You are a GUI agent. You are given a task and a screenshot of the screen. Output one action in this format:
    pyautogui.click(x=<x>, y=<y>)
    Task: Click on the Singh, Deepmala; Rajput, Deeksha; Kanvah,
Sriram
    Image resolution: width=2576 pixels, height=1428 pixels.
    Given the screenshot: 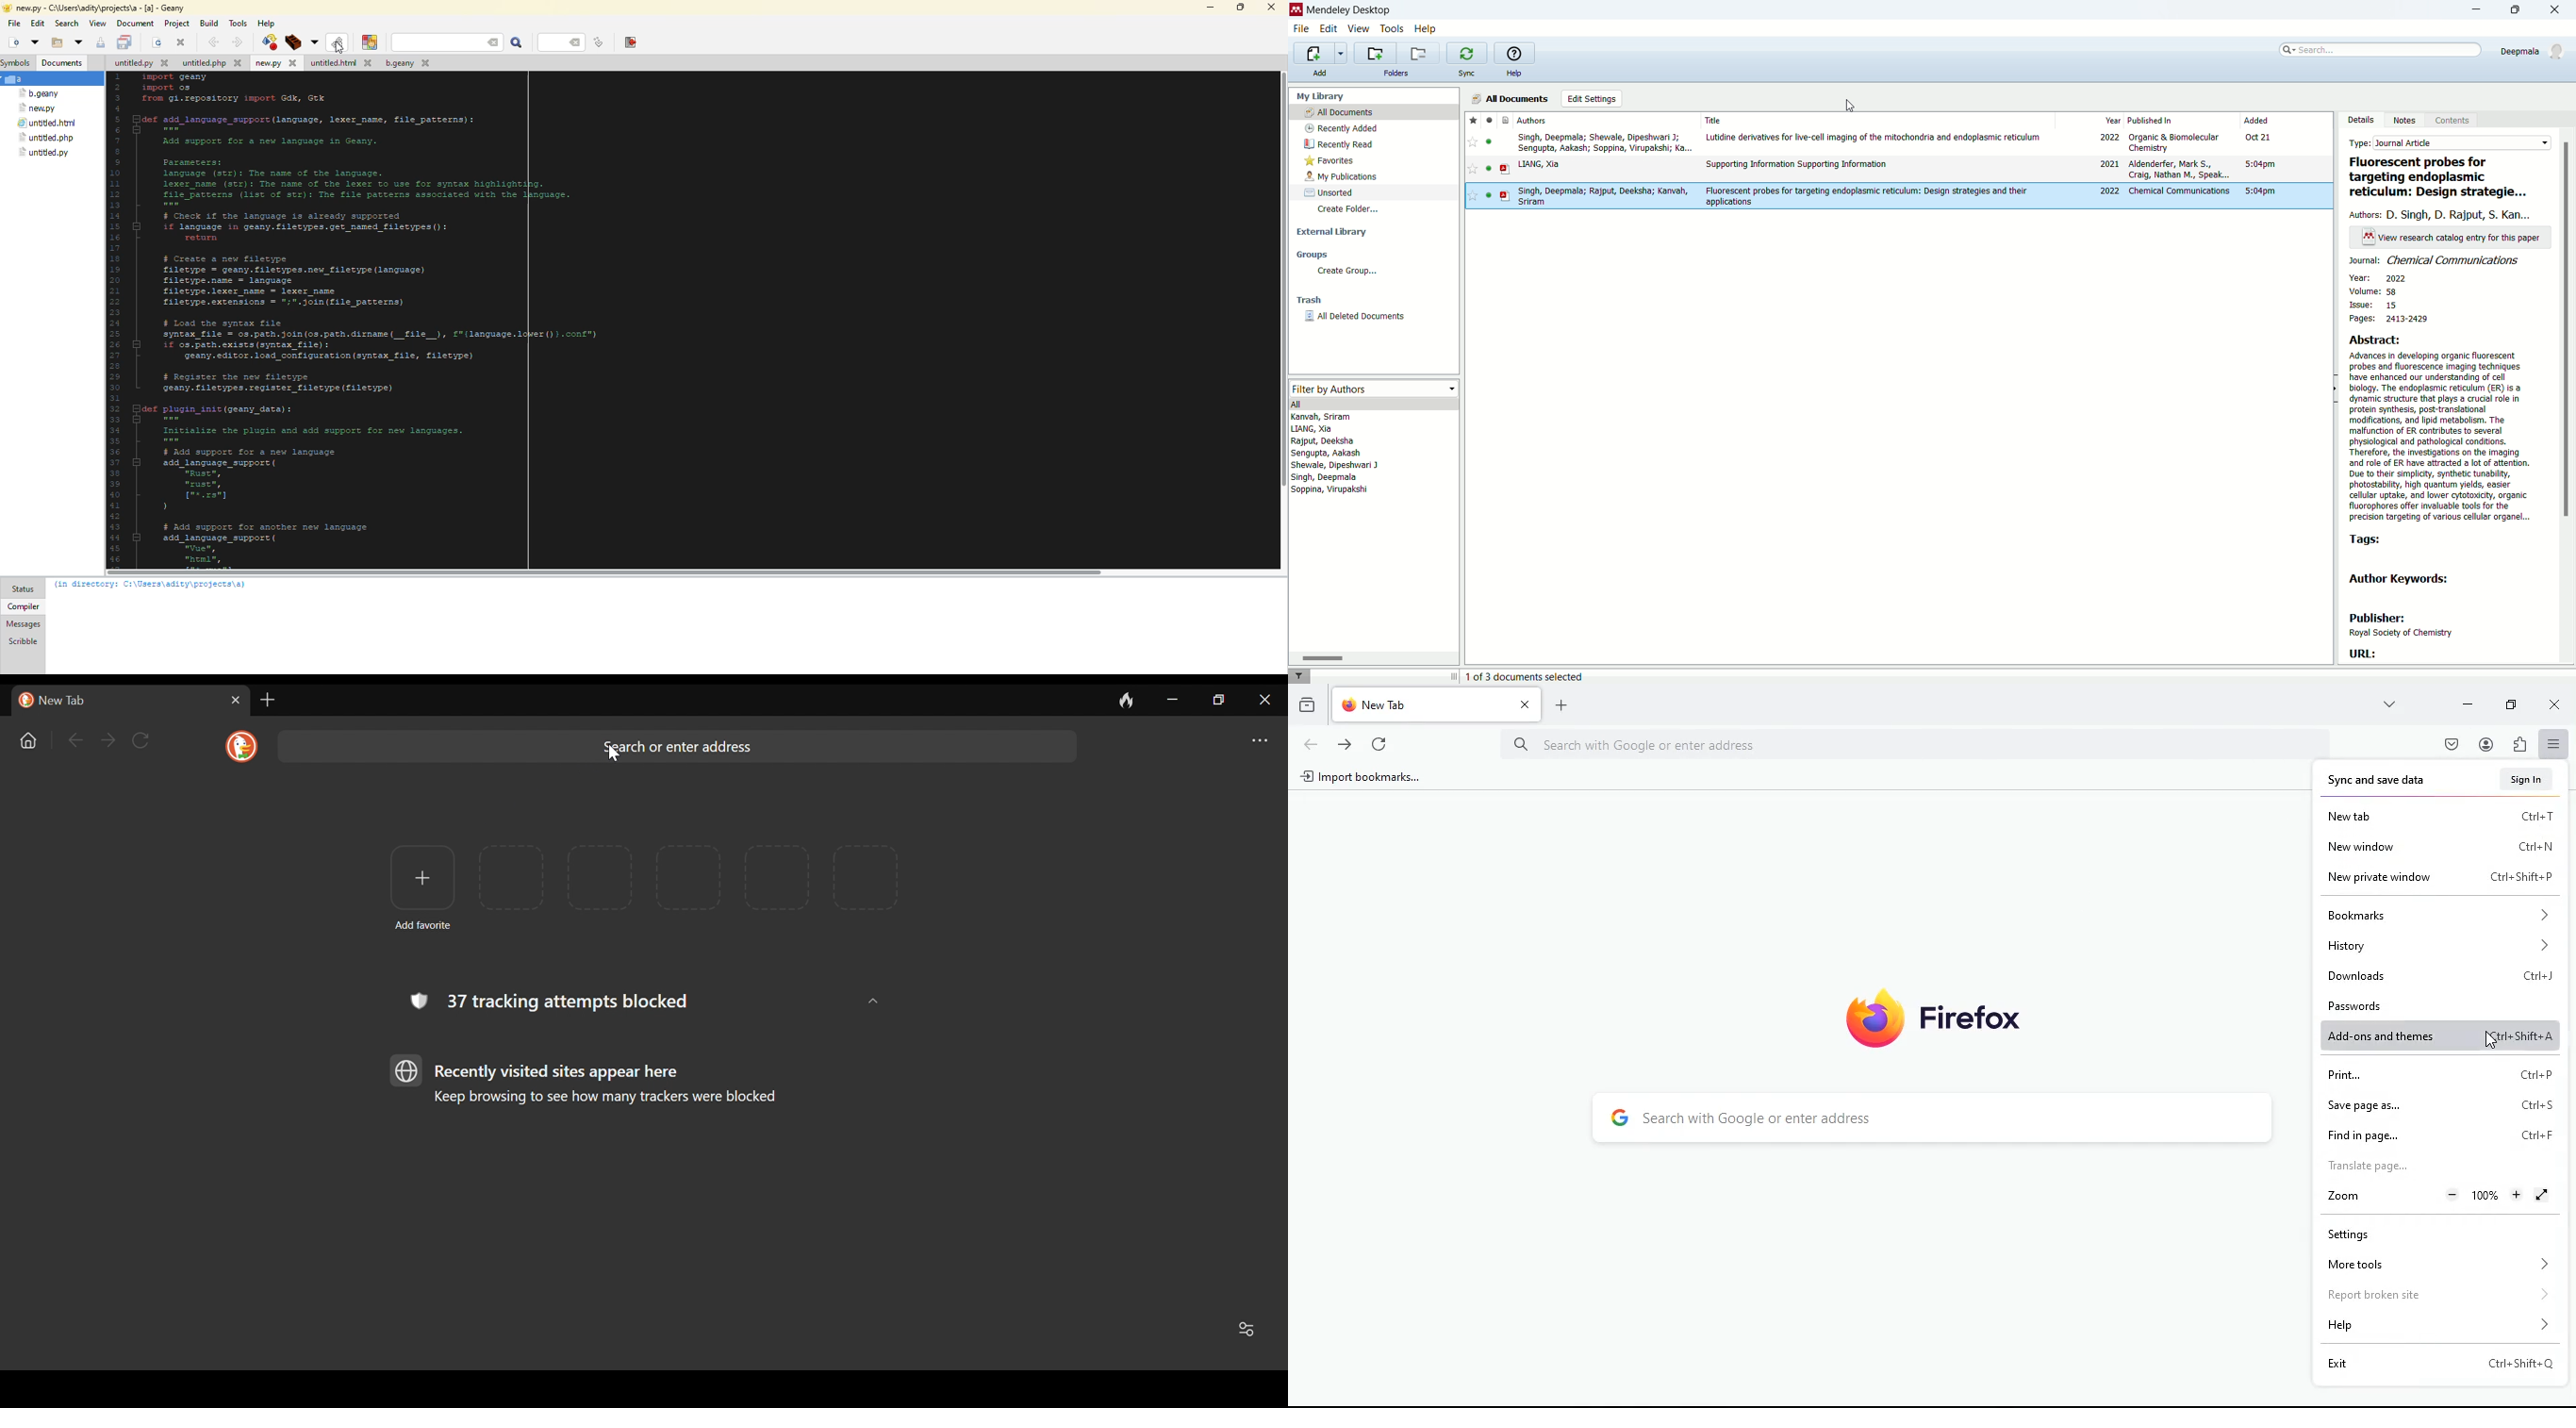 What is the action you would take?
    pyautogui.click(x=1602, y=197)
    